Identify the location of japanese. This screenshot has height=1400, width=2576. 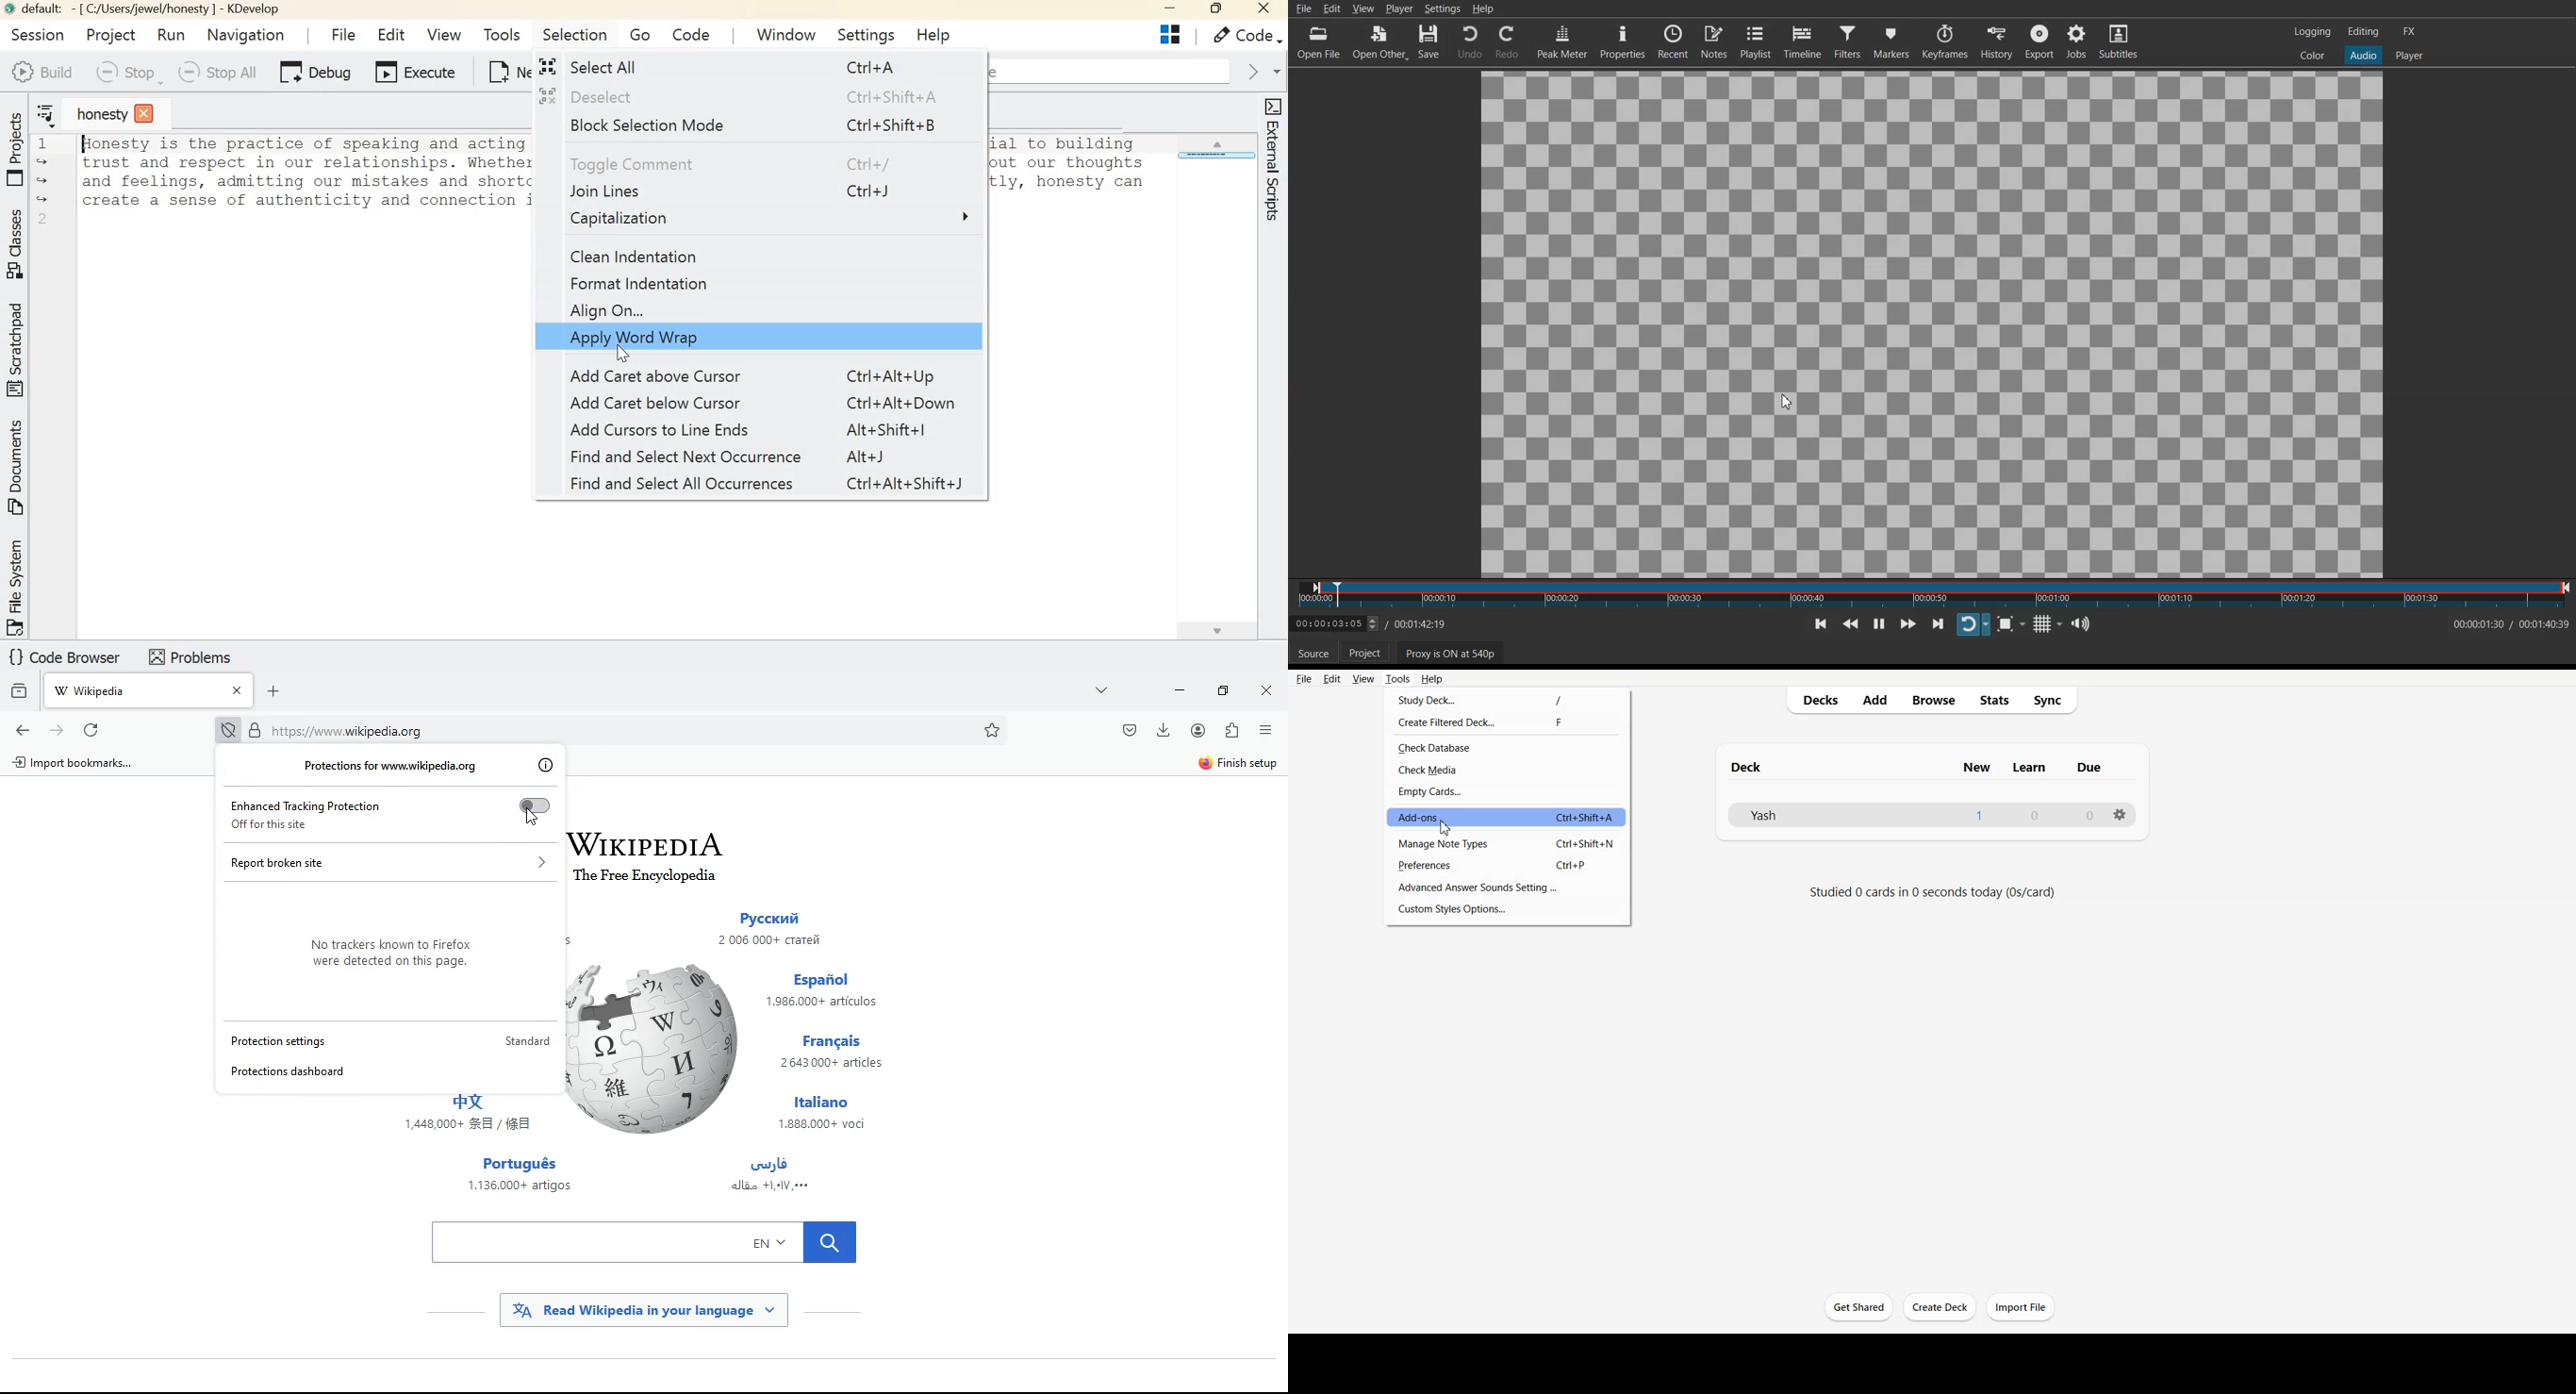
(471, 1114).